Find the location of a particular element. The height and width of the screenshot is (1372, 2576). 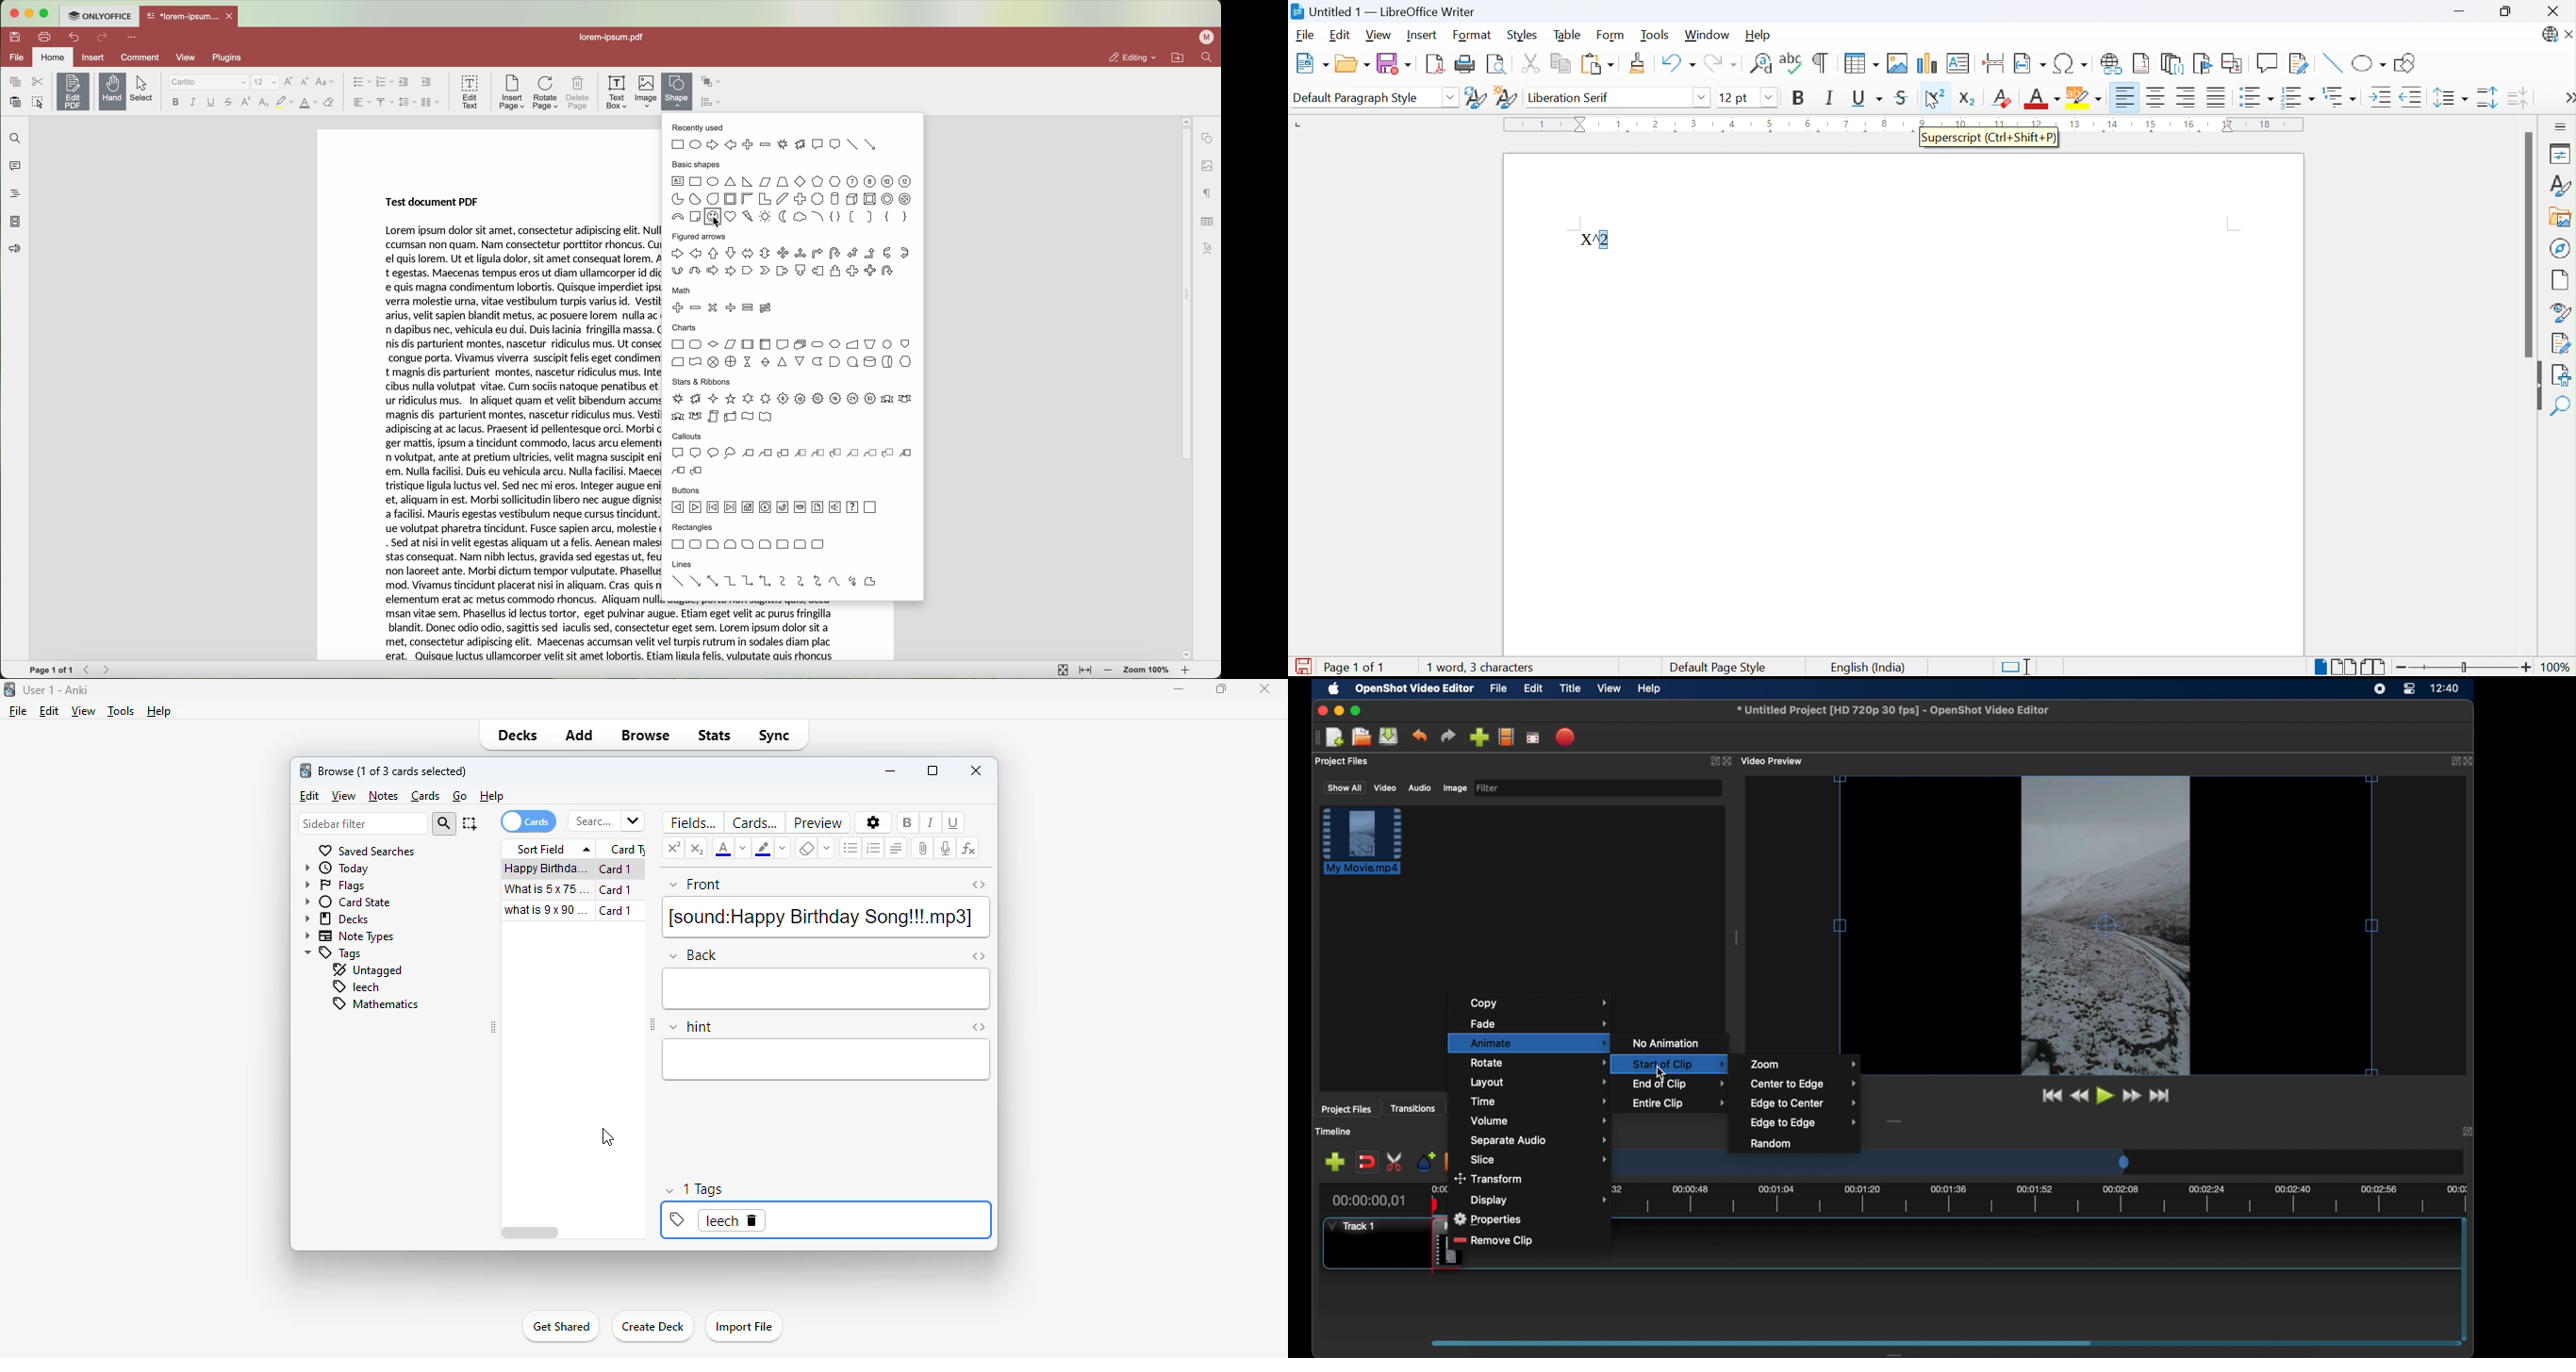

card marked as "leech" is located at coordinates (720, 1220).